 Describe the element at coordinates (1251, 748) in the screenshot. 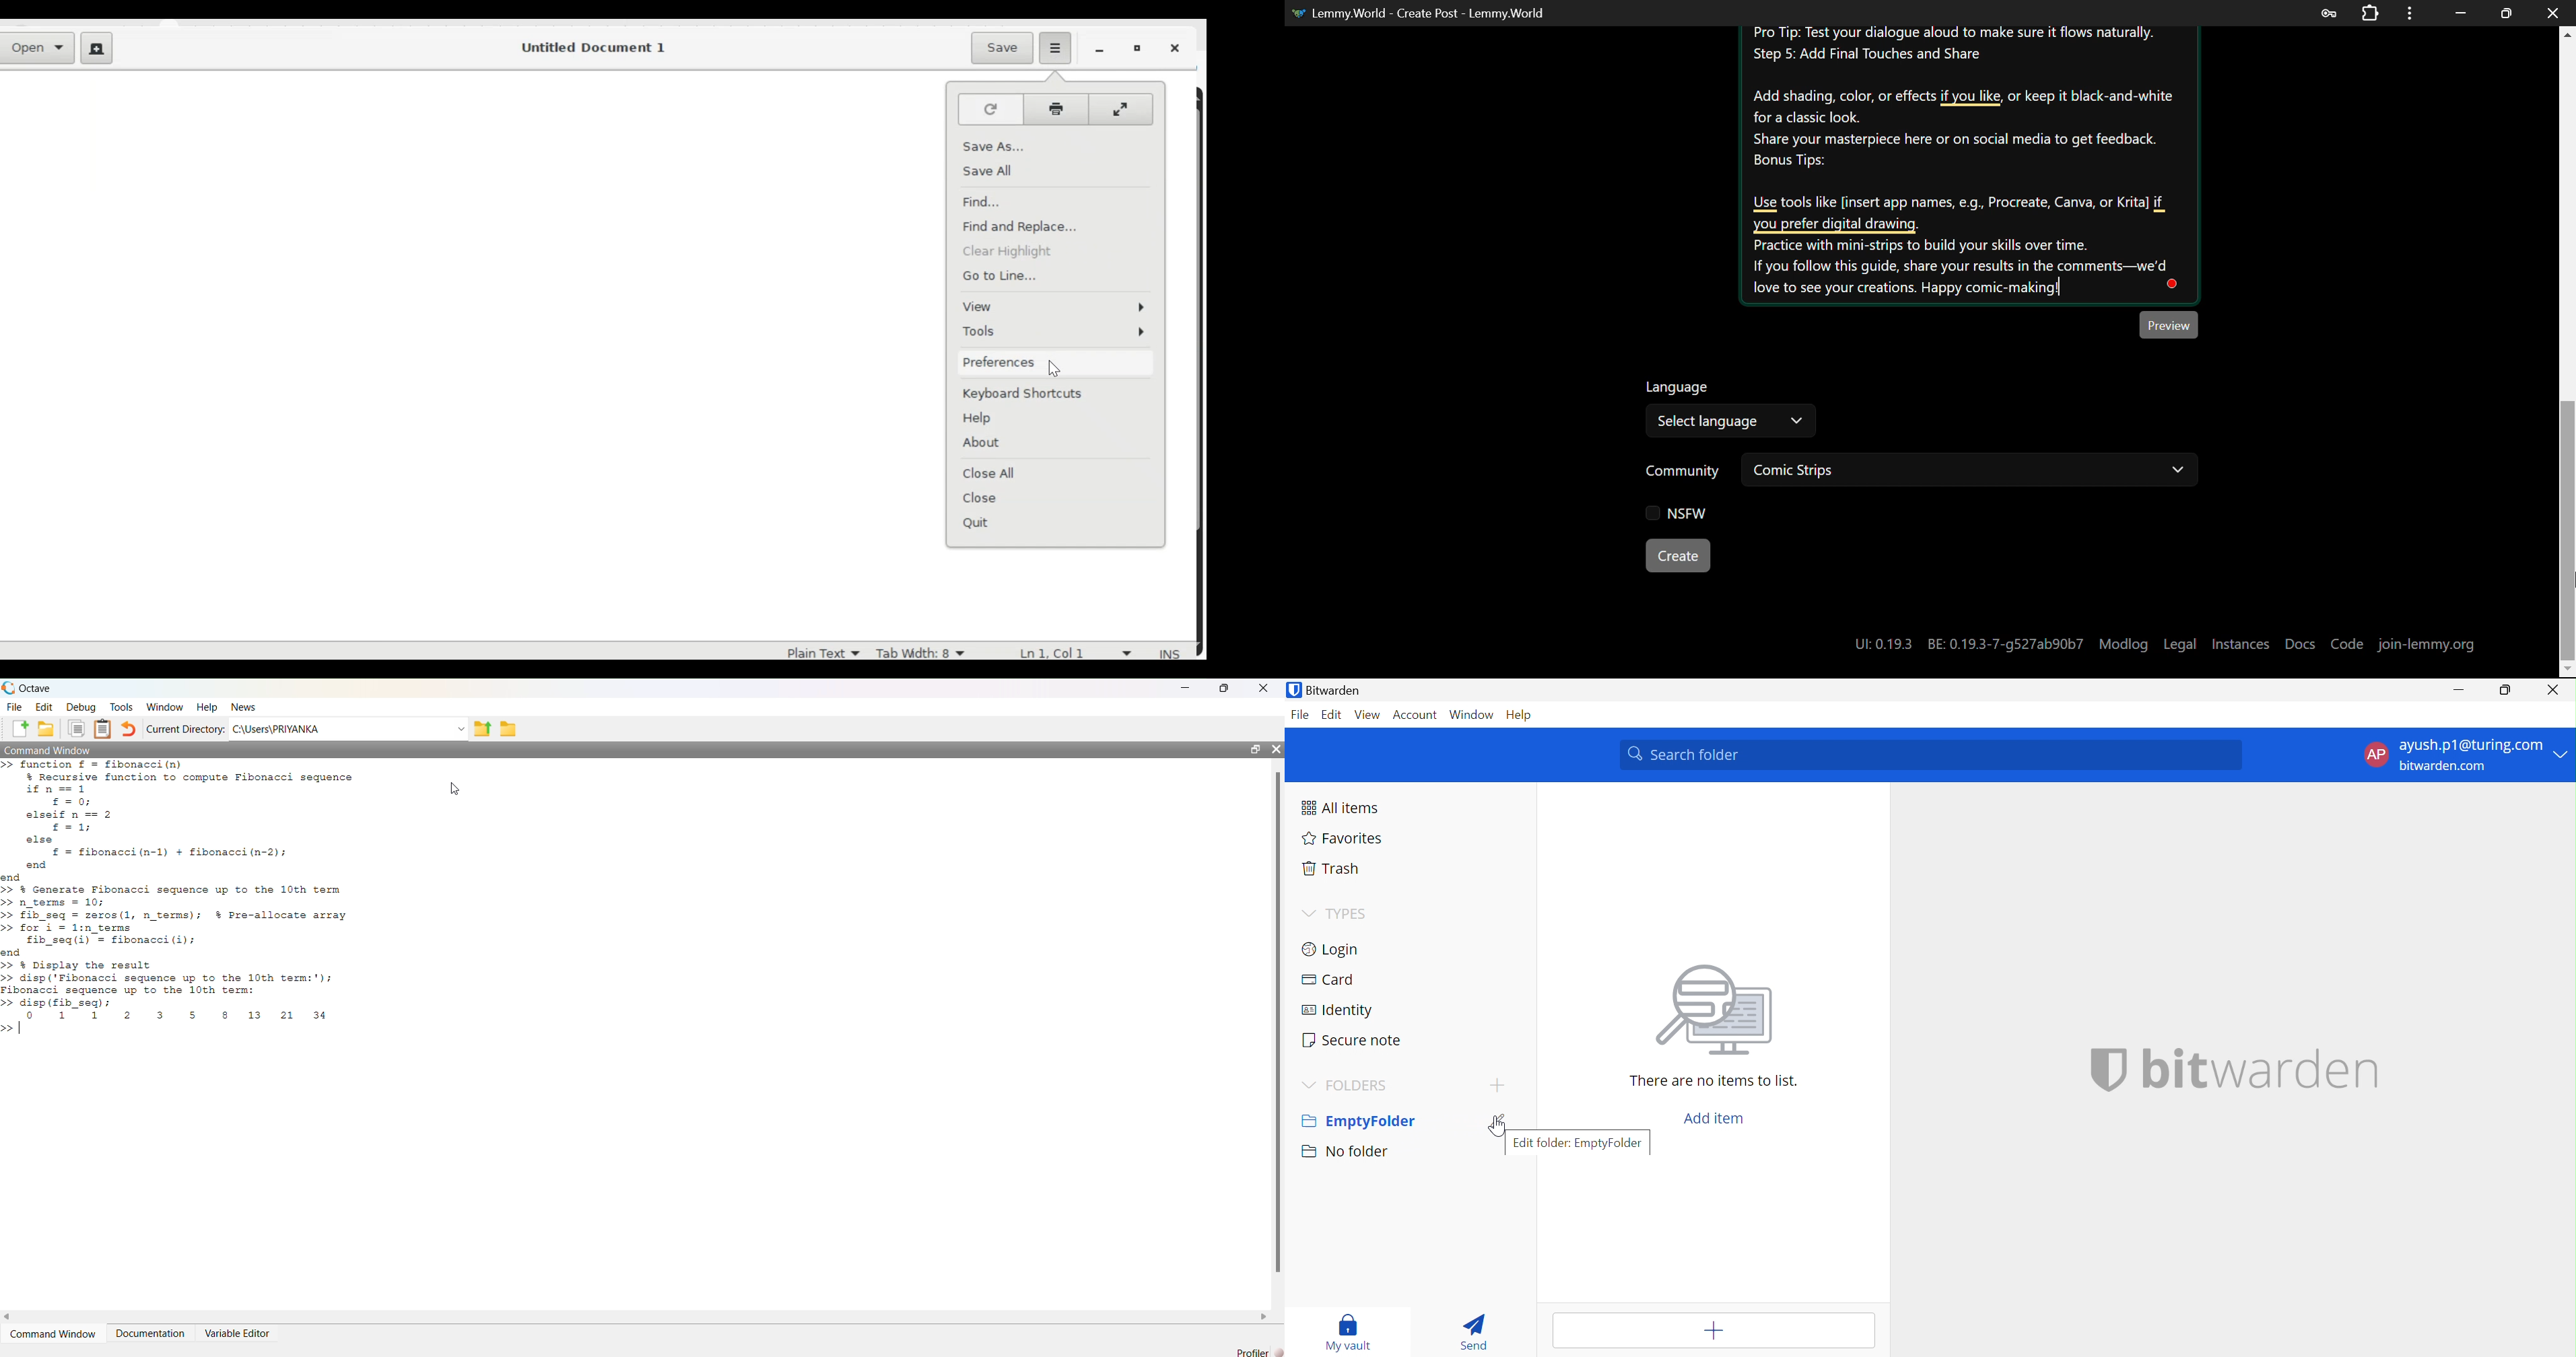

I see `maximise` at that location.